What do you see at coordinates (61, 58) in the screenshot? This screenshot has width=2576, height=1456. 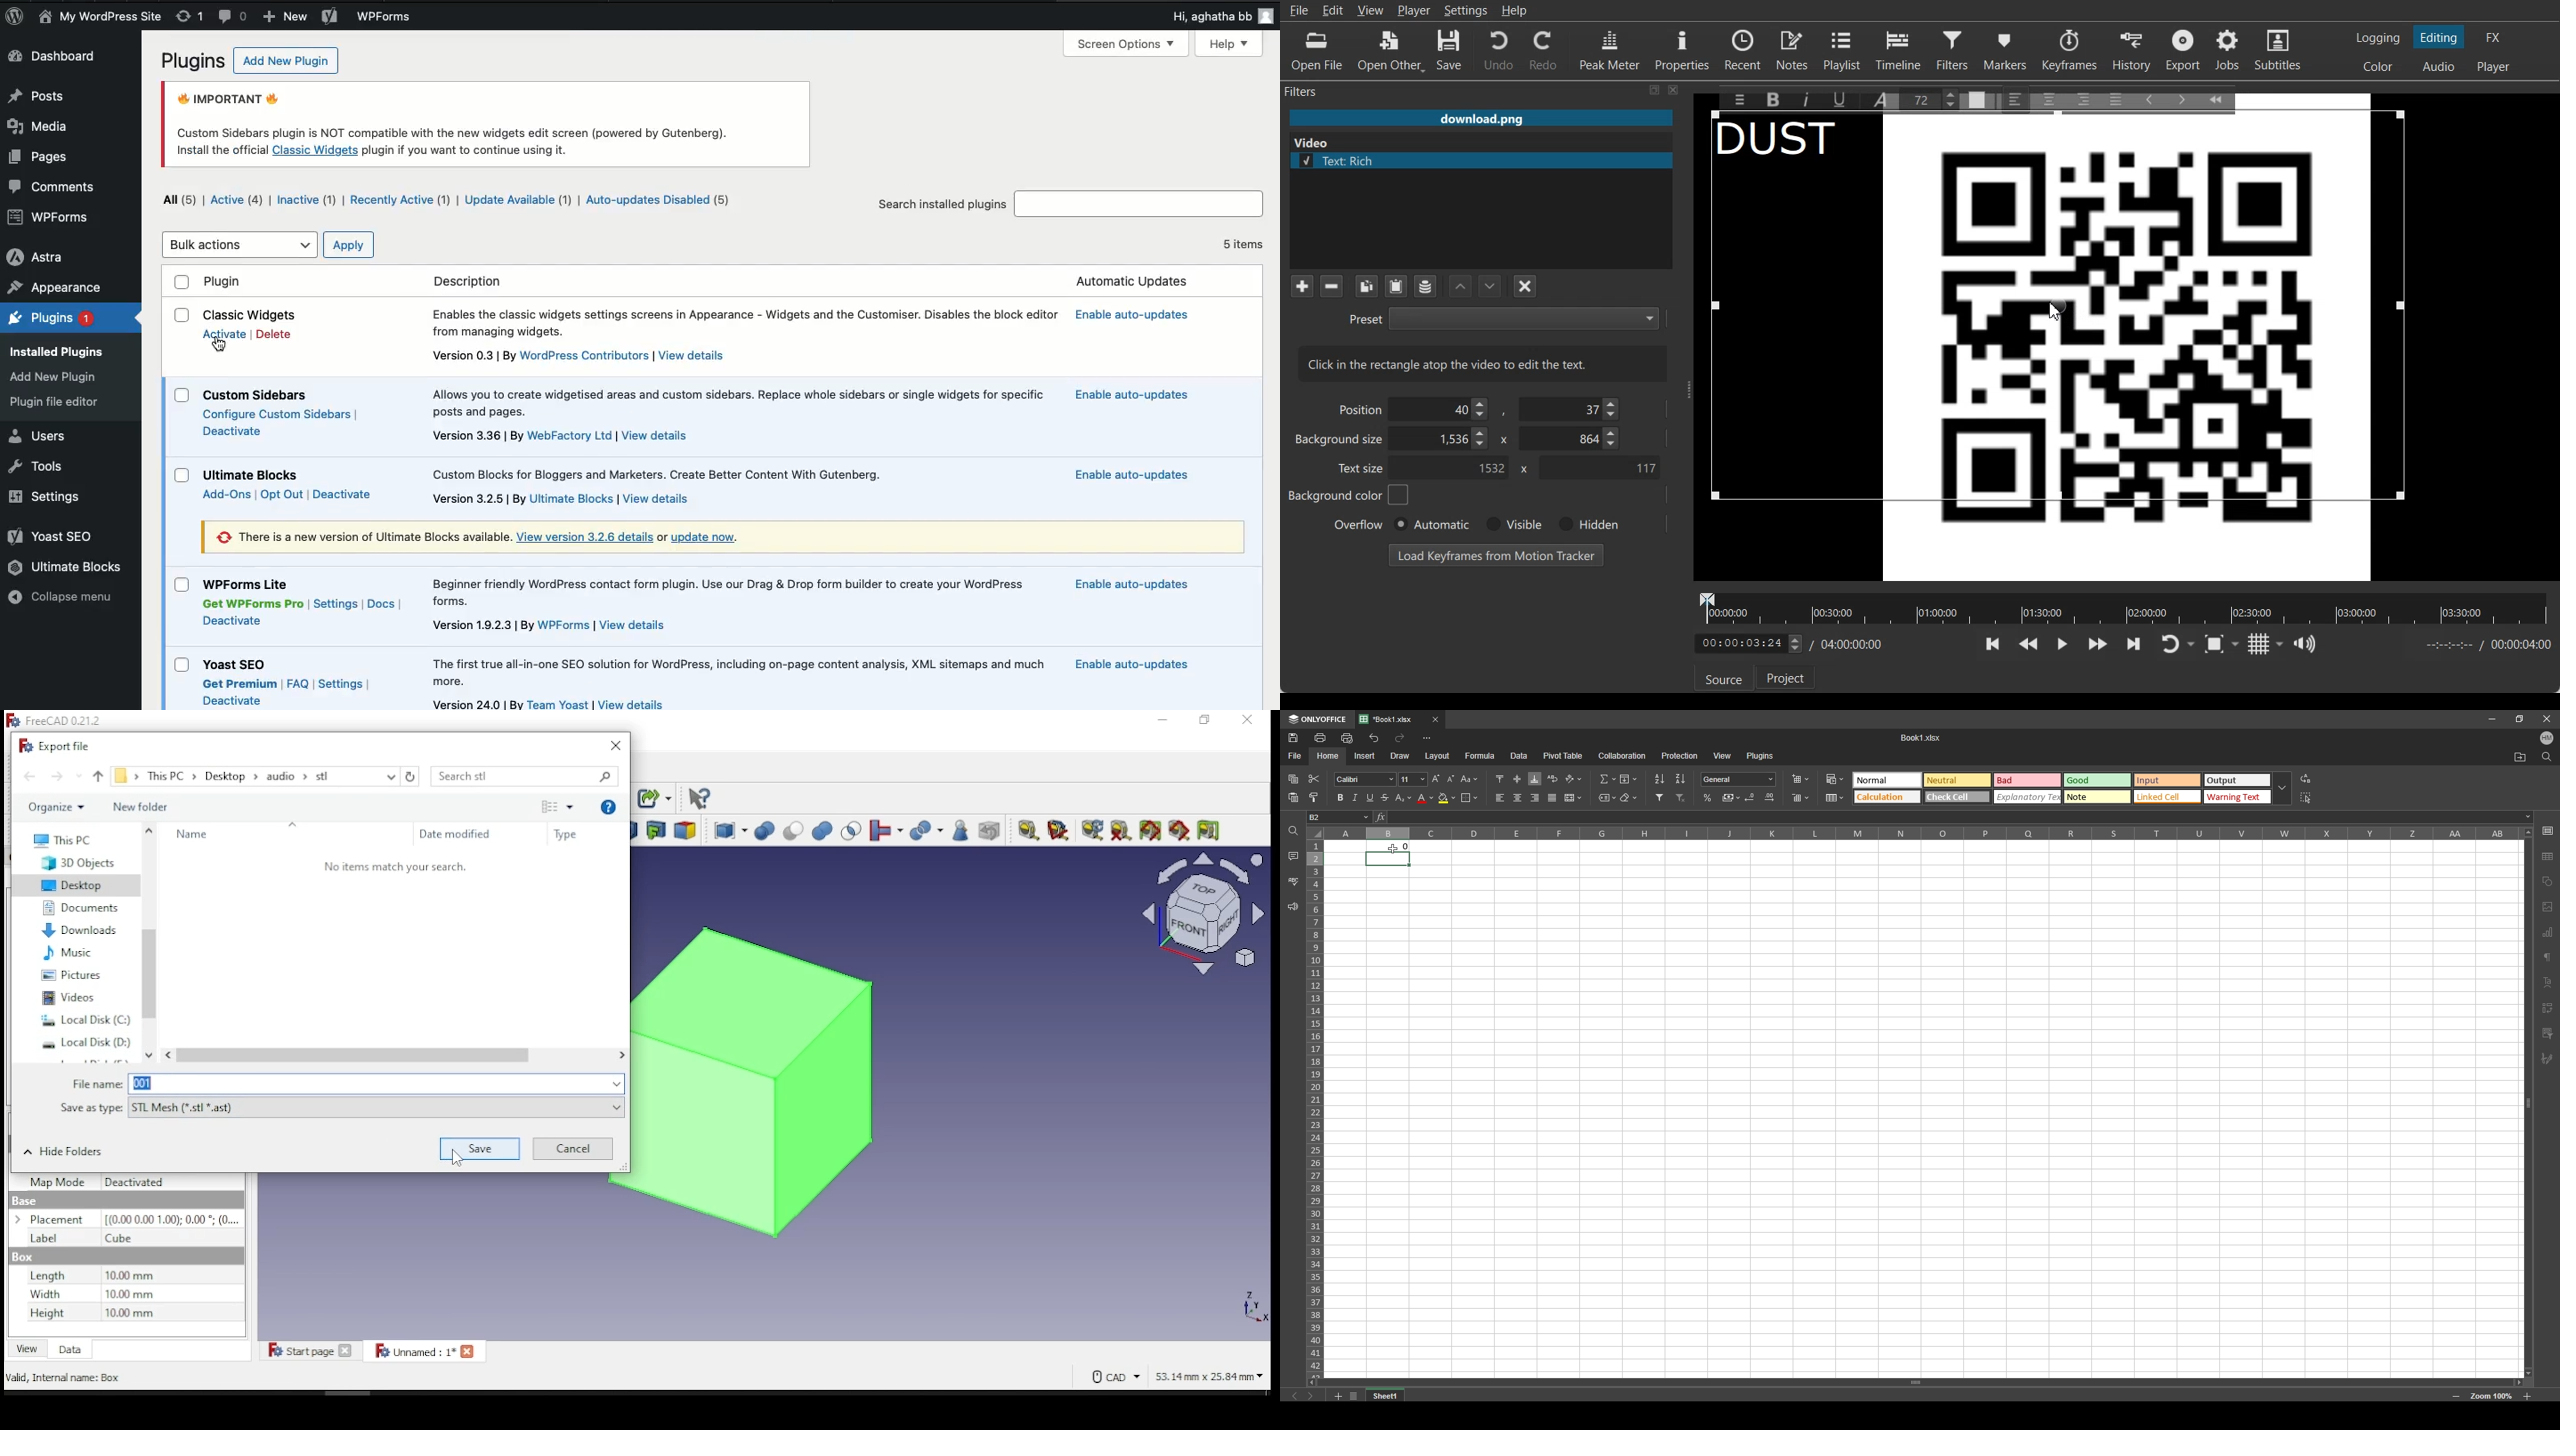 I see `Dashboard` at bounding box center [61, 58].